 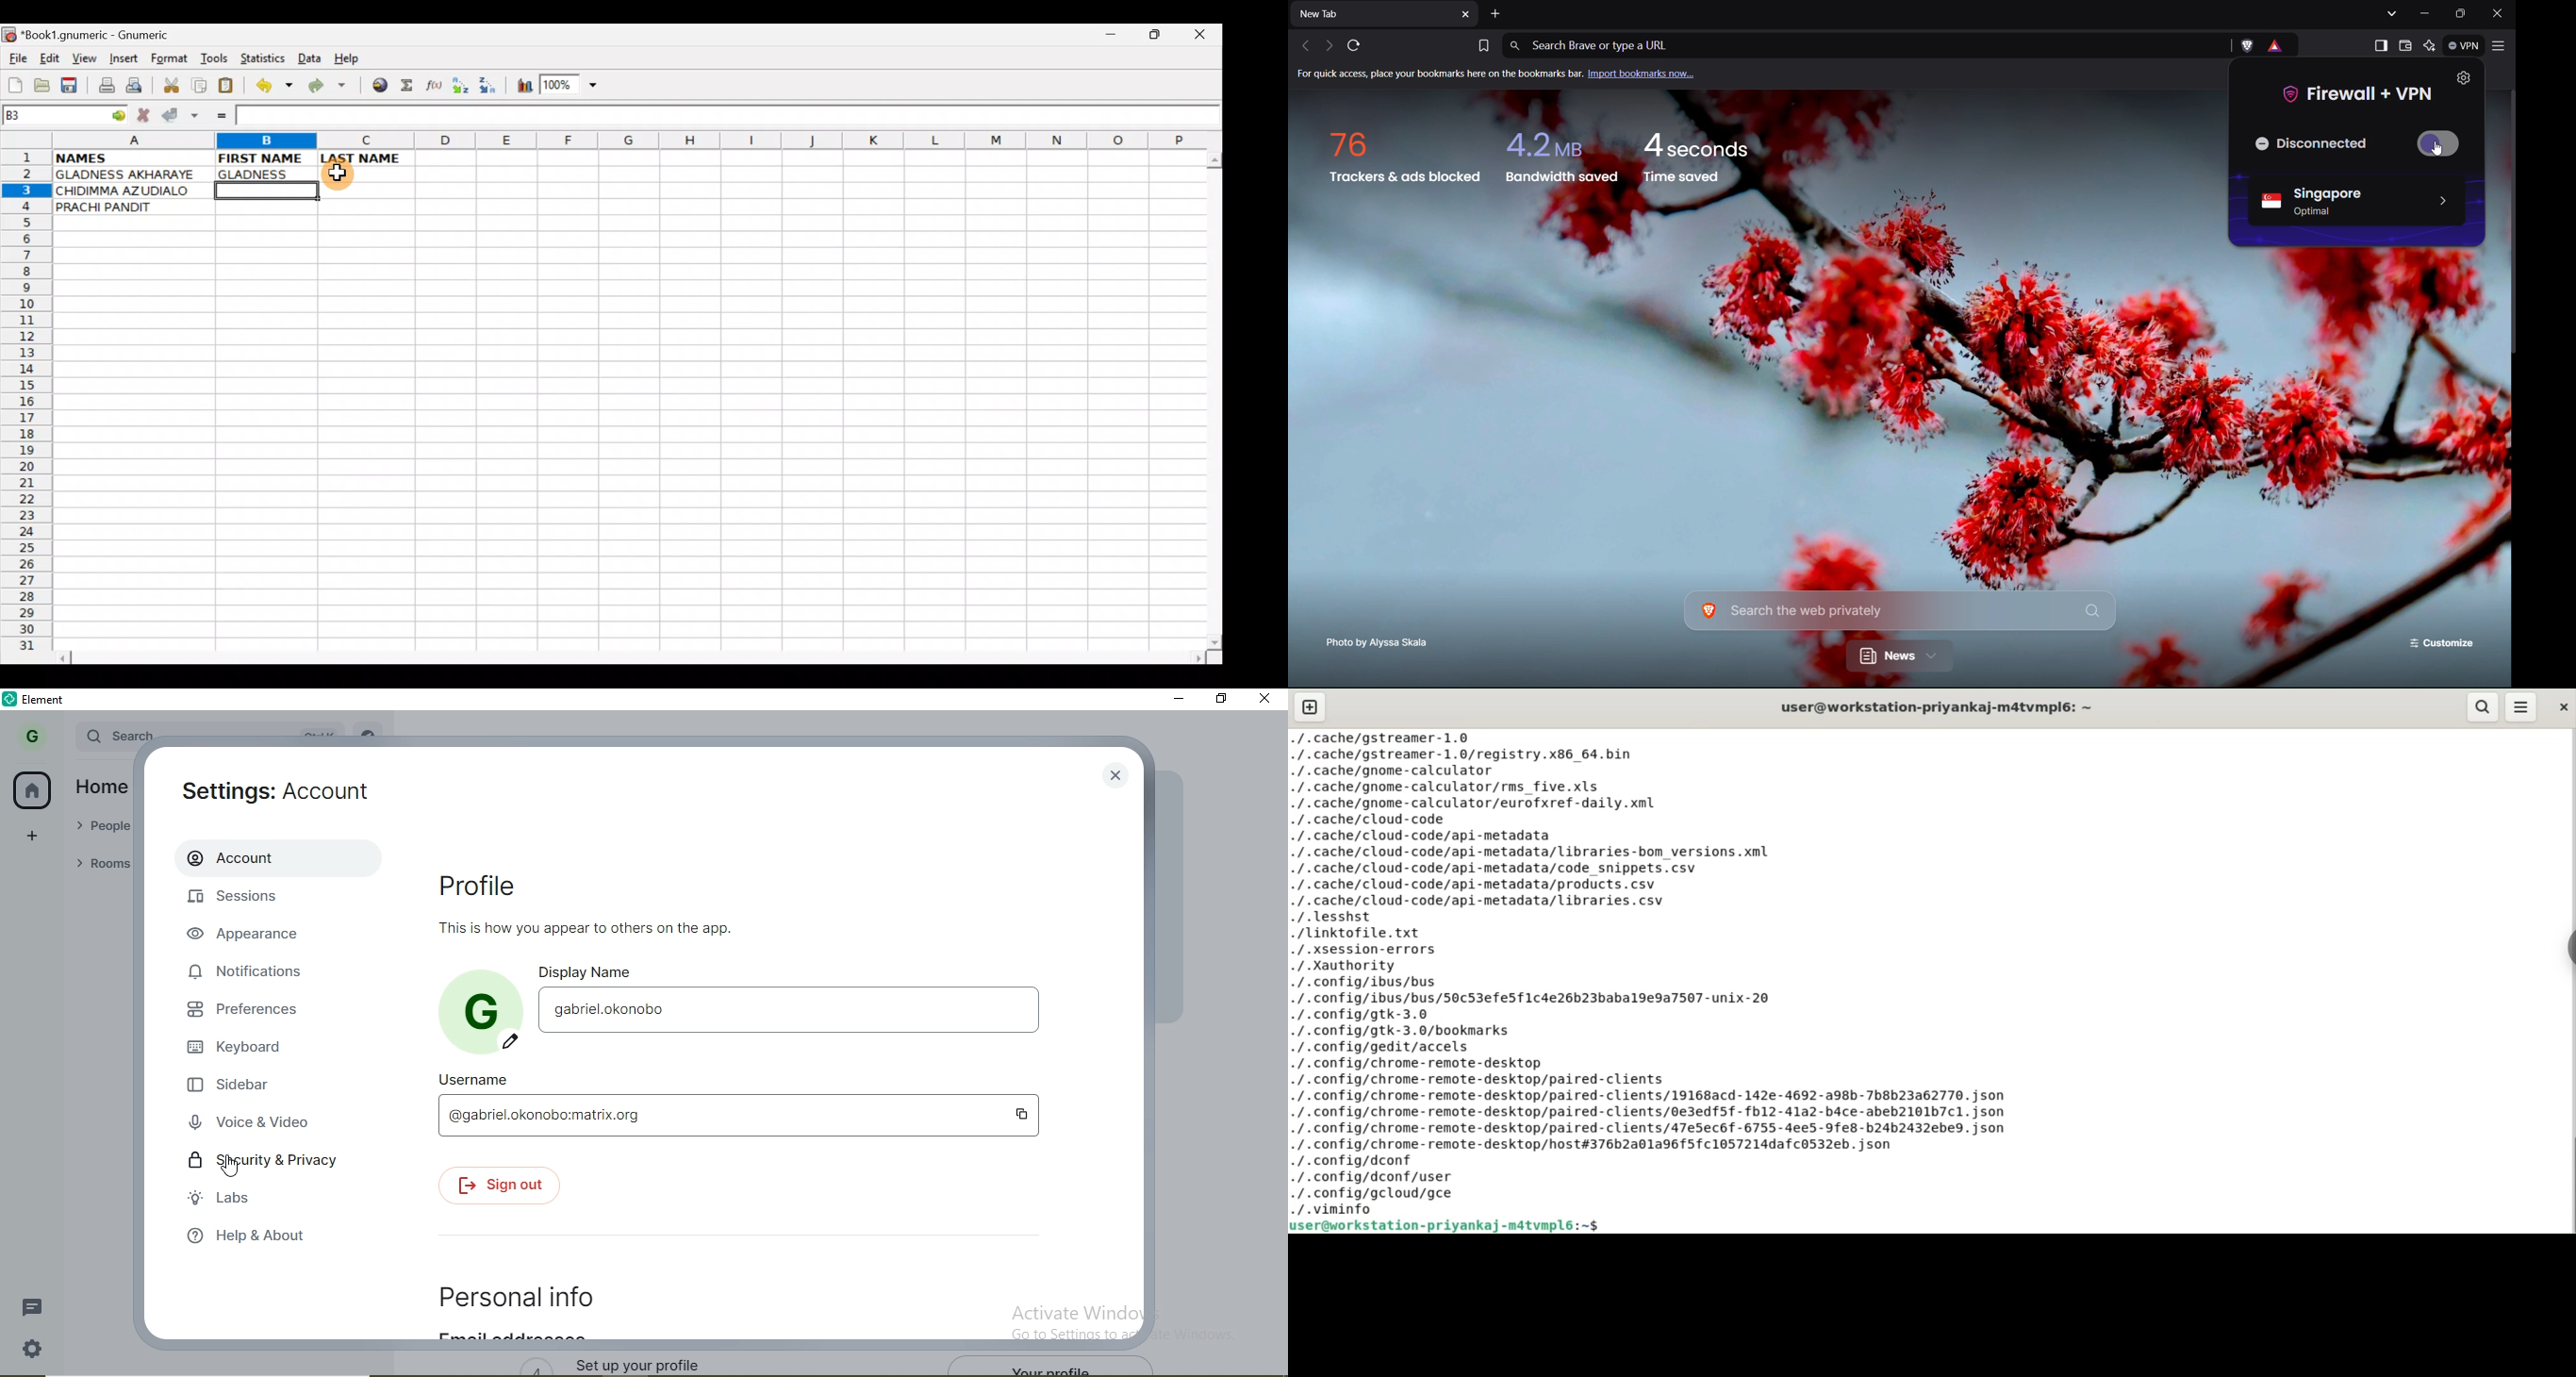 I want to click on New Tab, so click(x=1385, y=14).